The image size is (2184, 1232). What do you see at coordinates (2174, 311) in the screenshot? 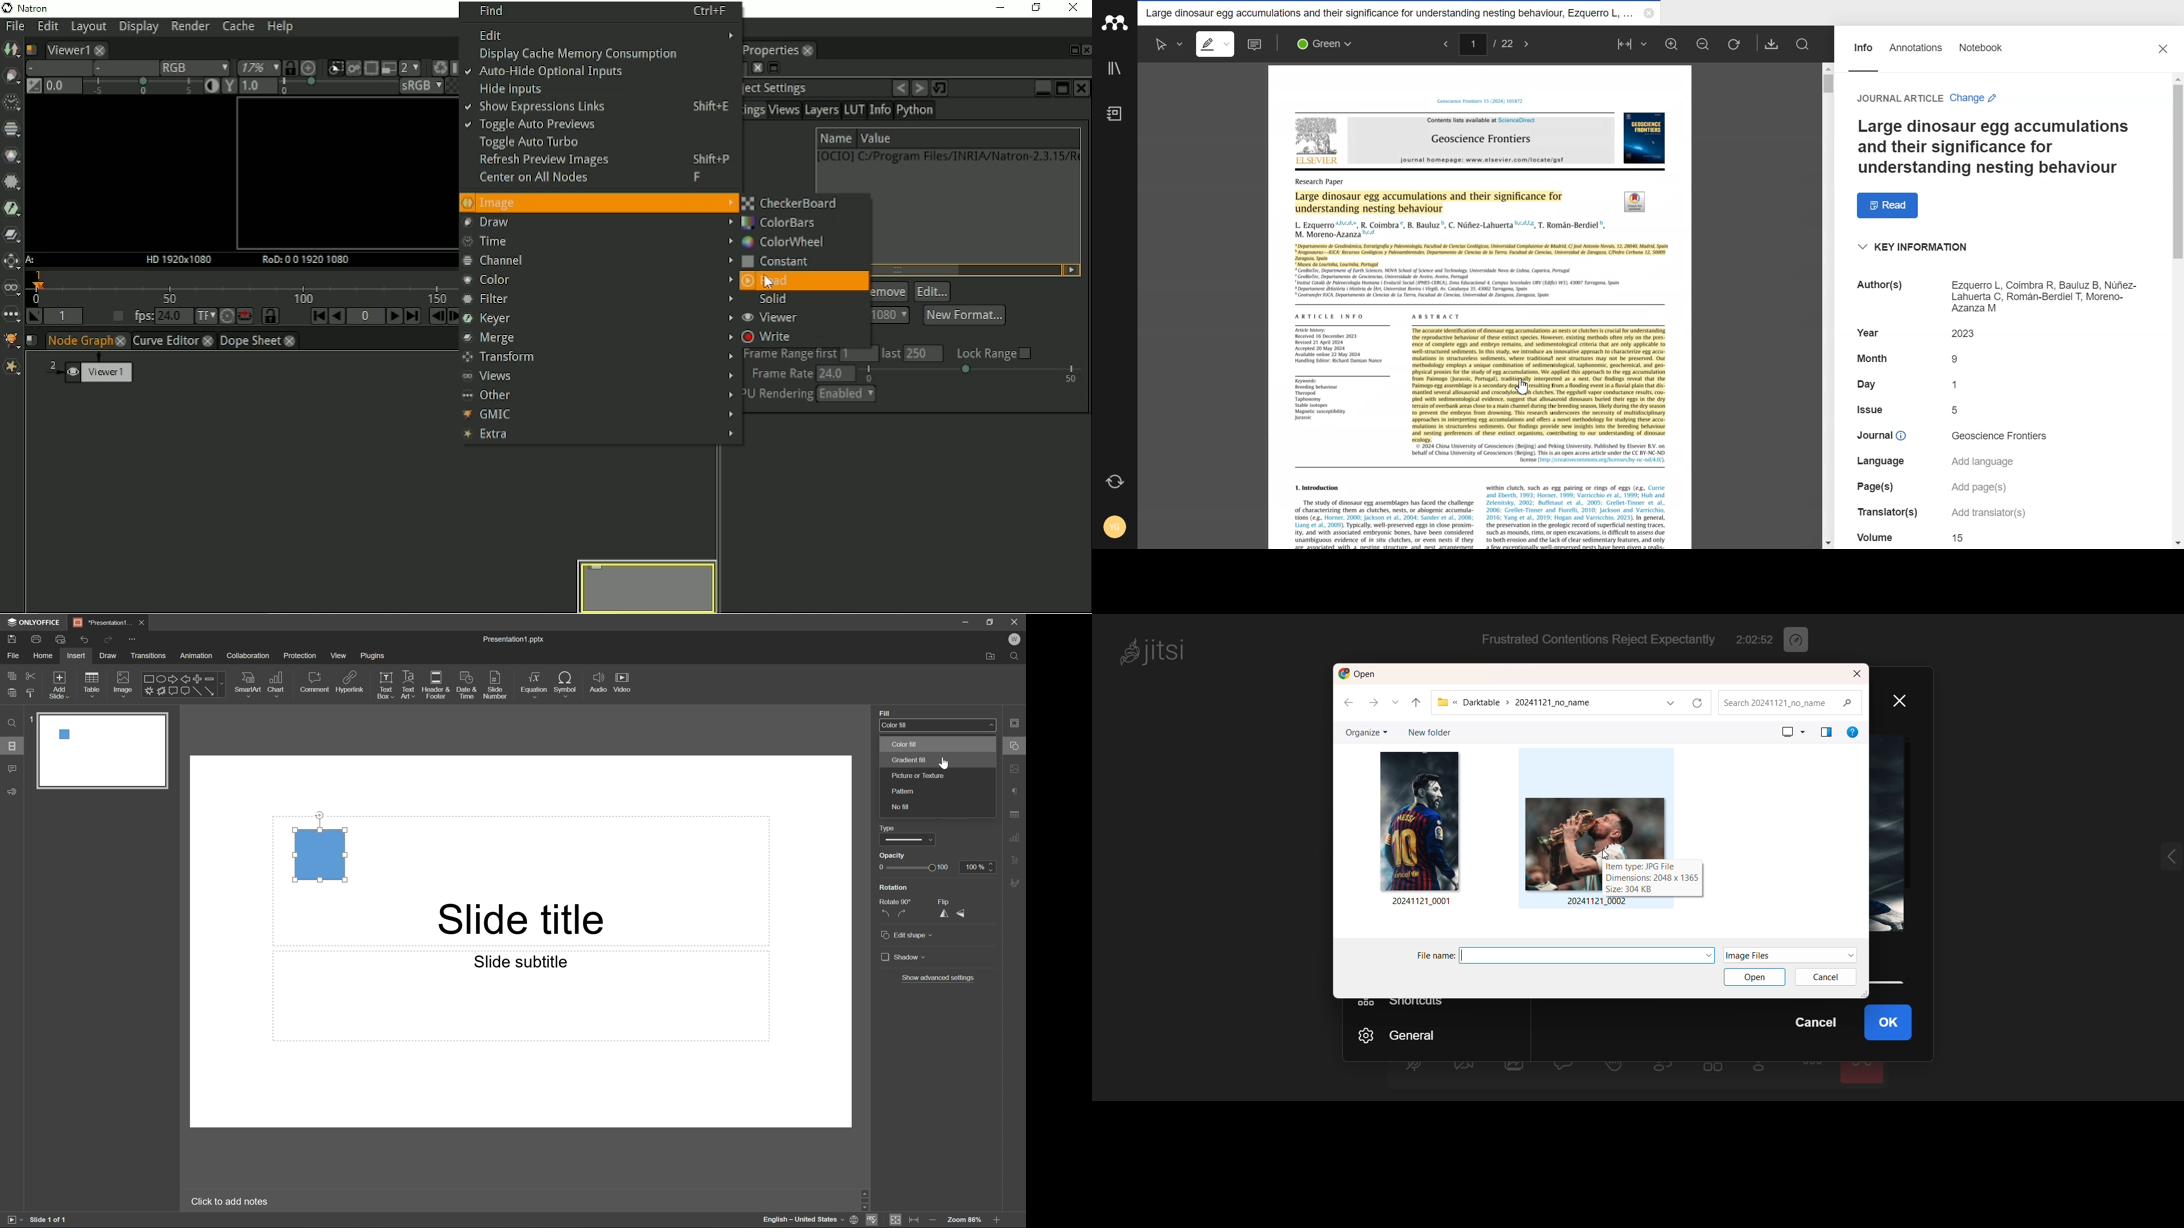
I see `Vertical scroll bar` at bounding box center [2174, 311].